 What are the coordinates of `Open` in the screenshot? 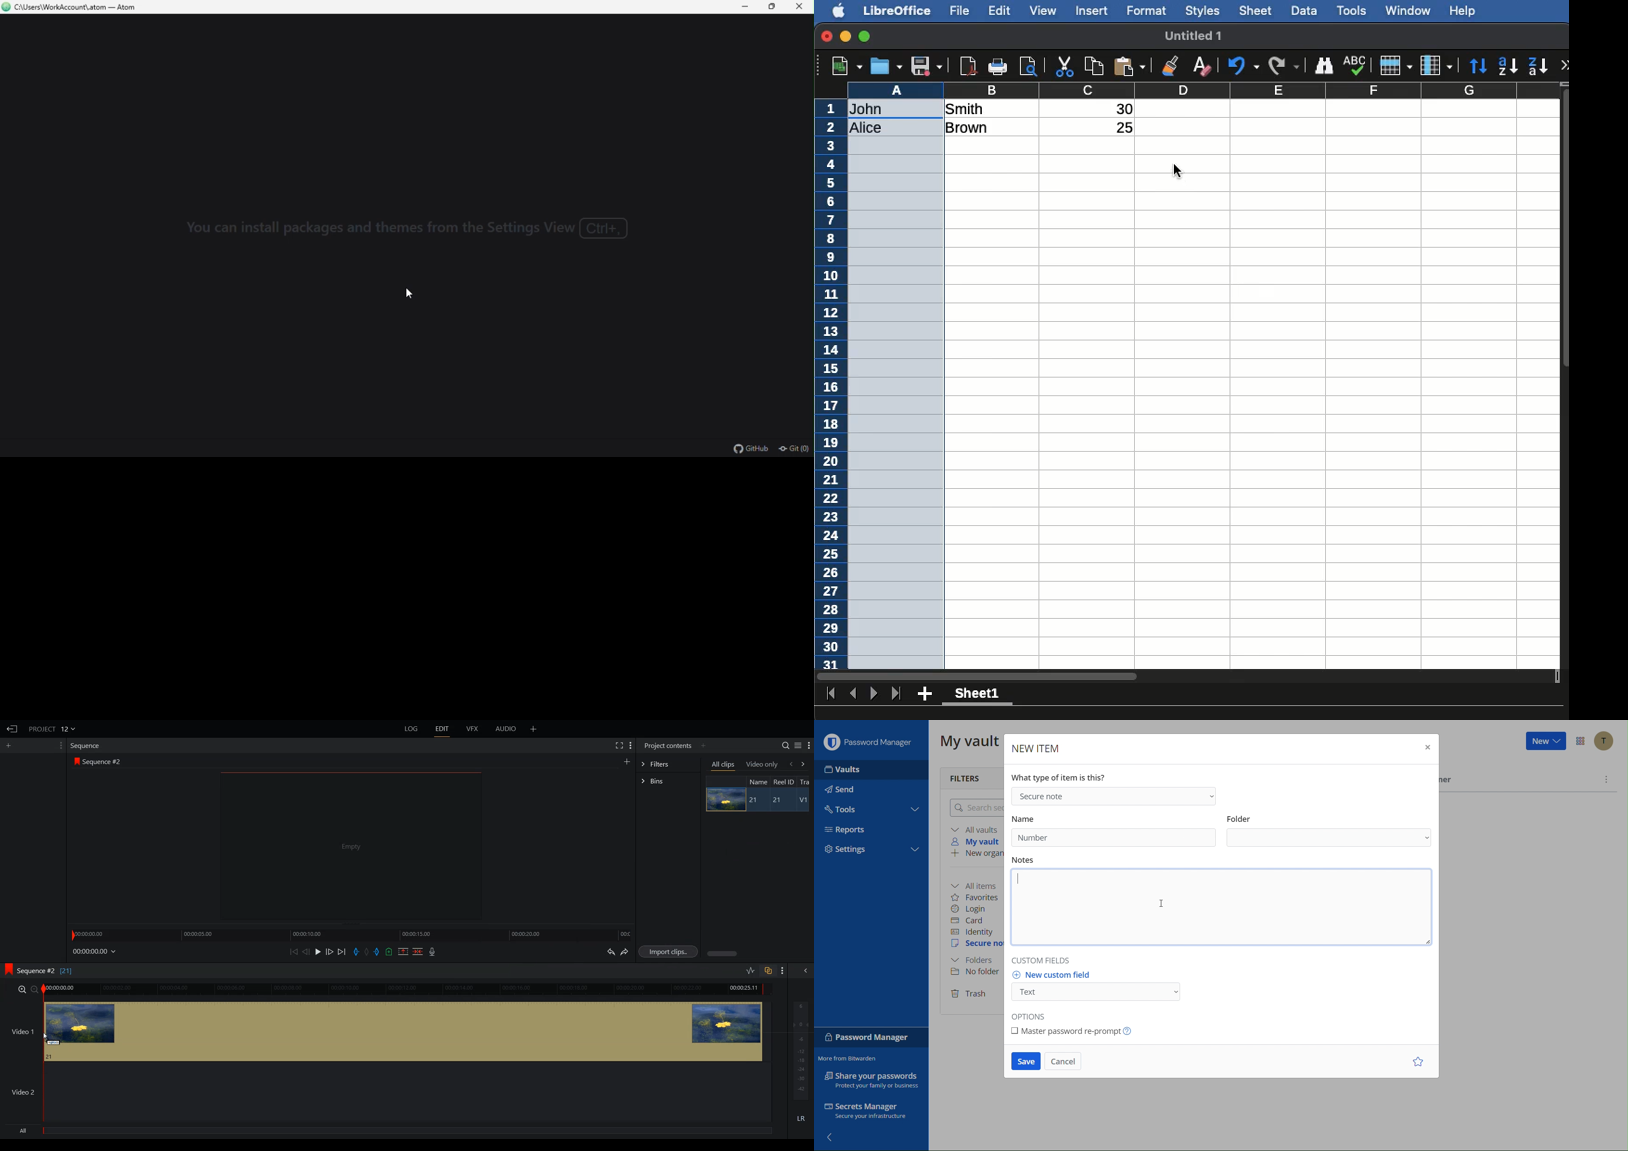 It's located at (887, 66).